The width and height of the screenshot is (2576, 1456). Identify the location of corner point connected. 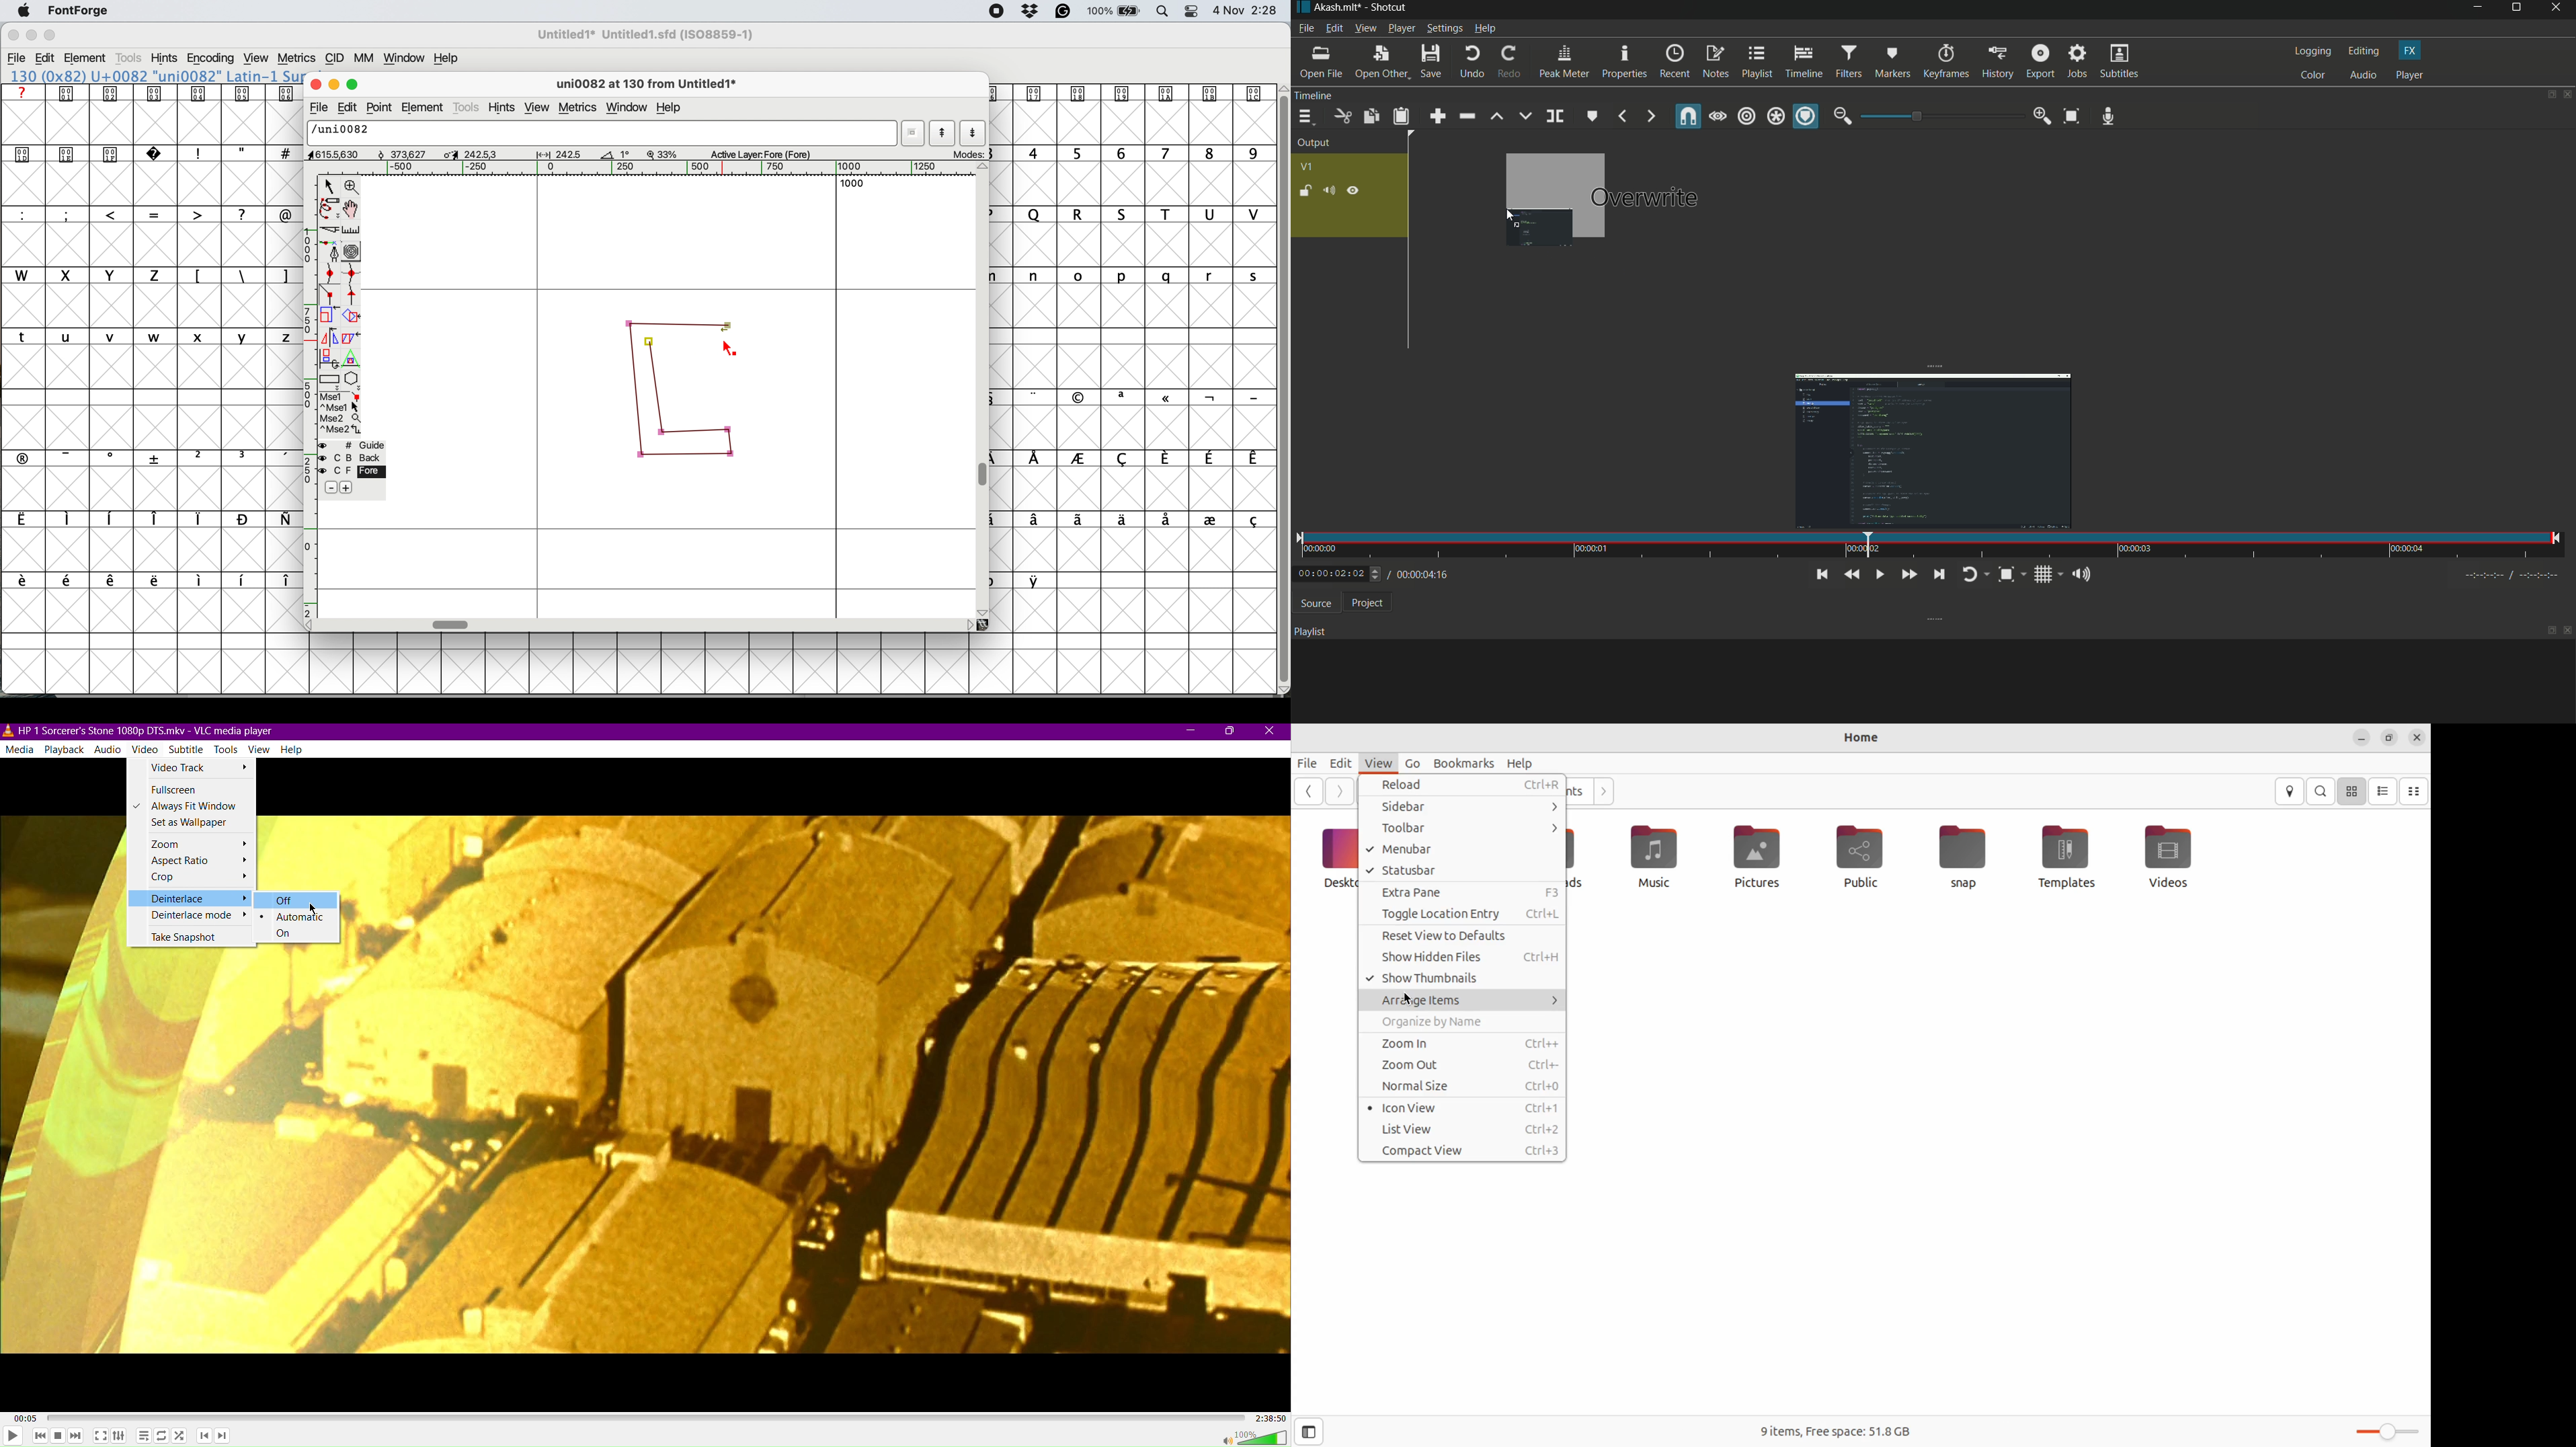
(706, 431).